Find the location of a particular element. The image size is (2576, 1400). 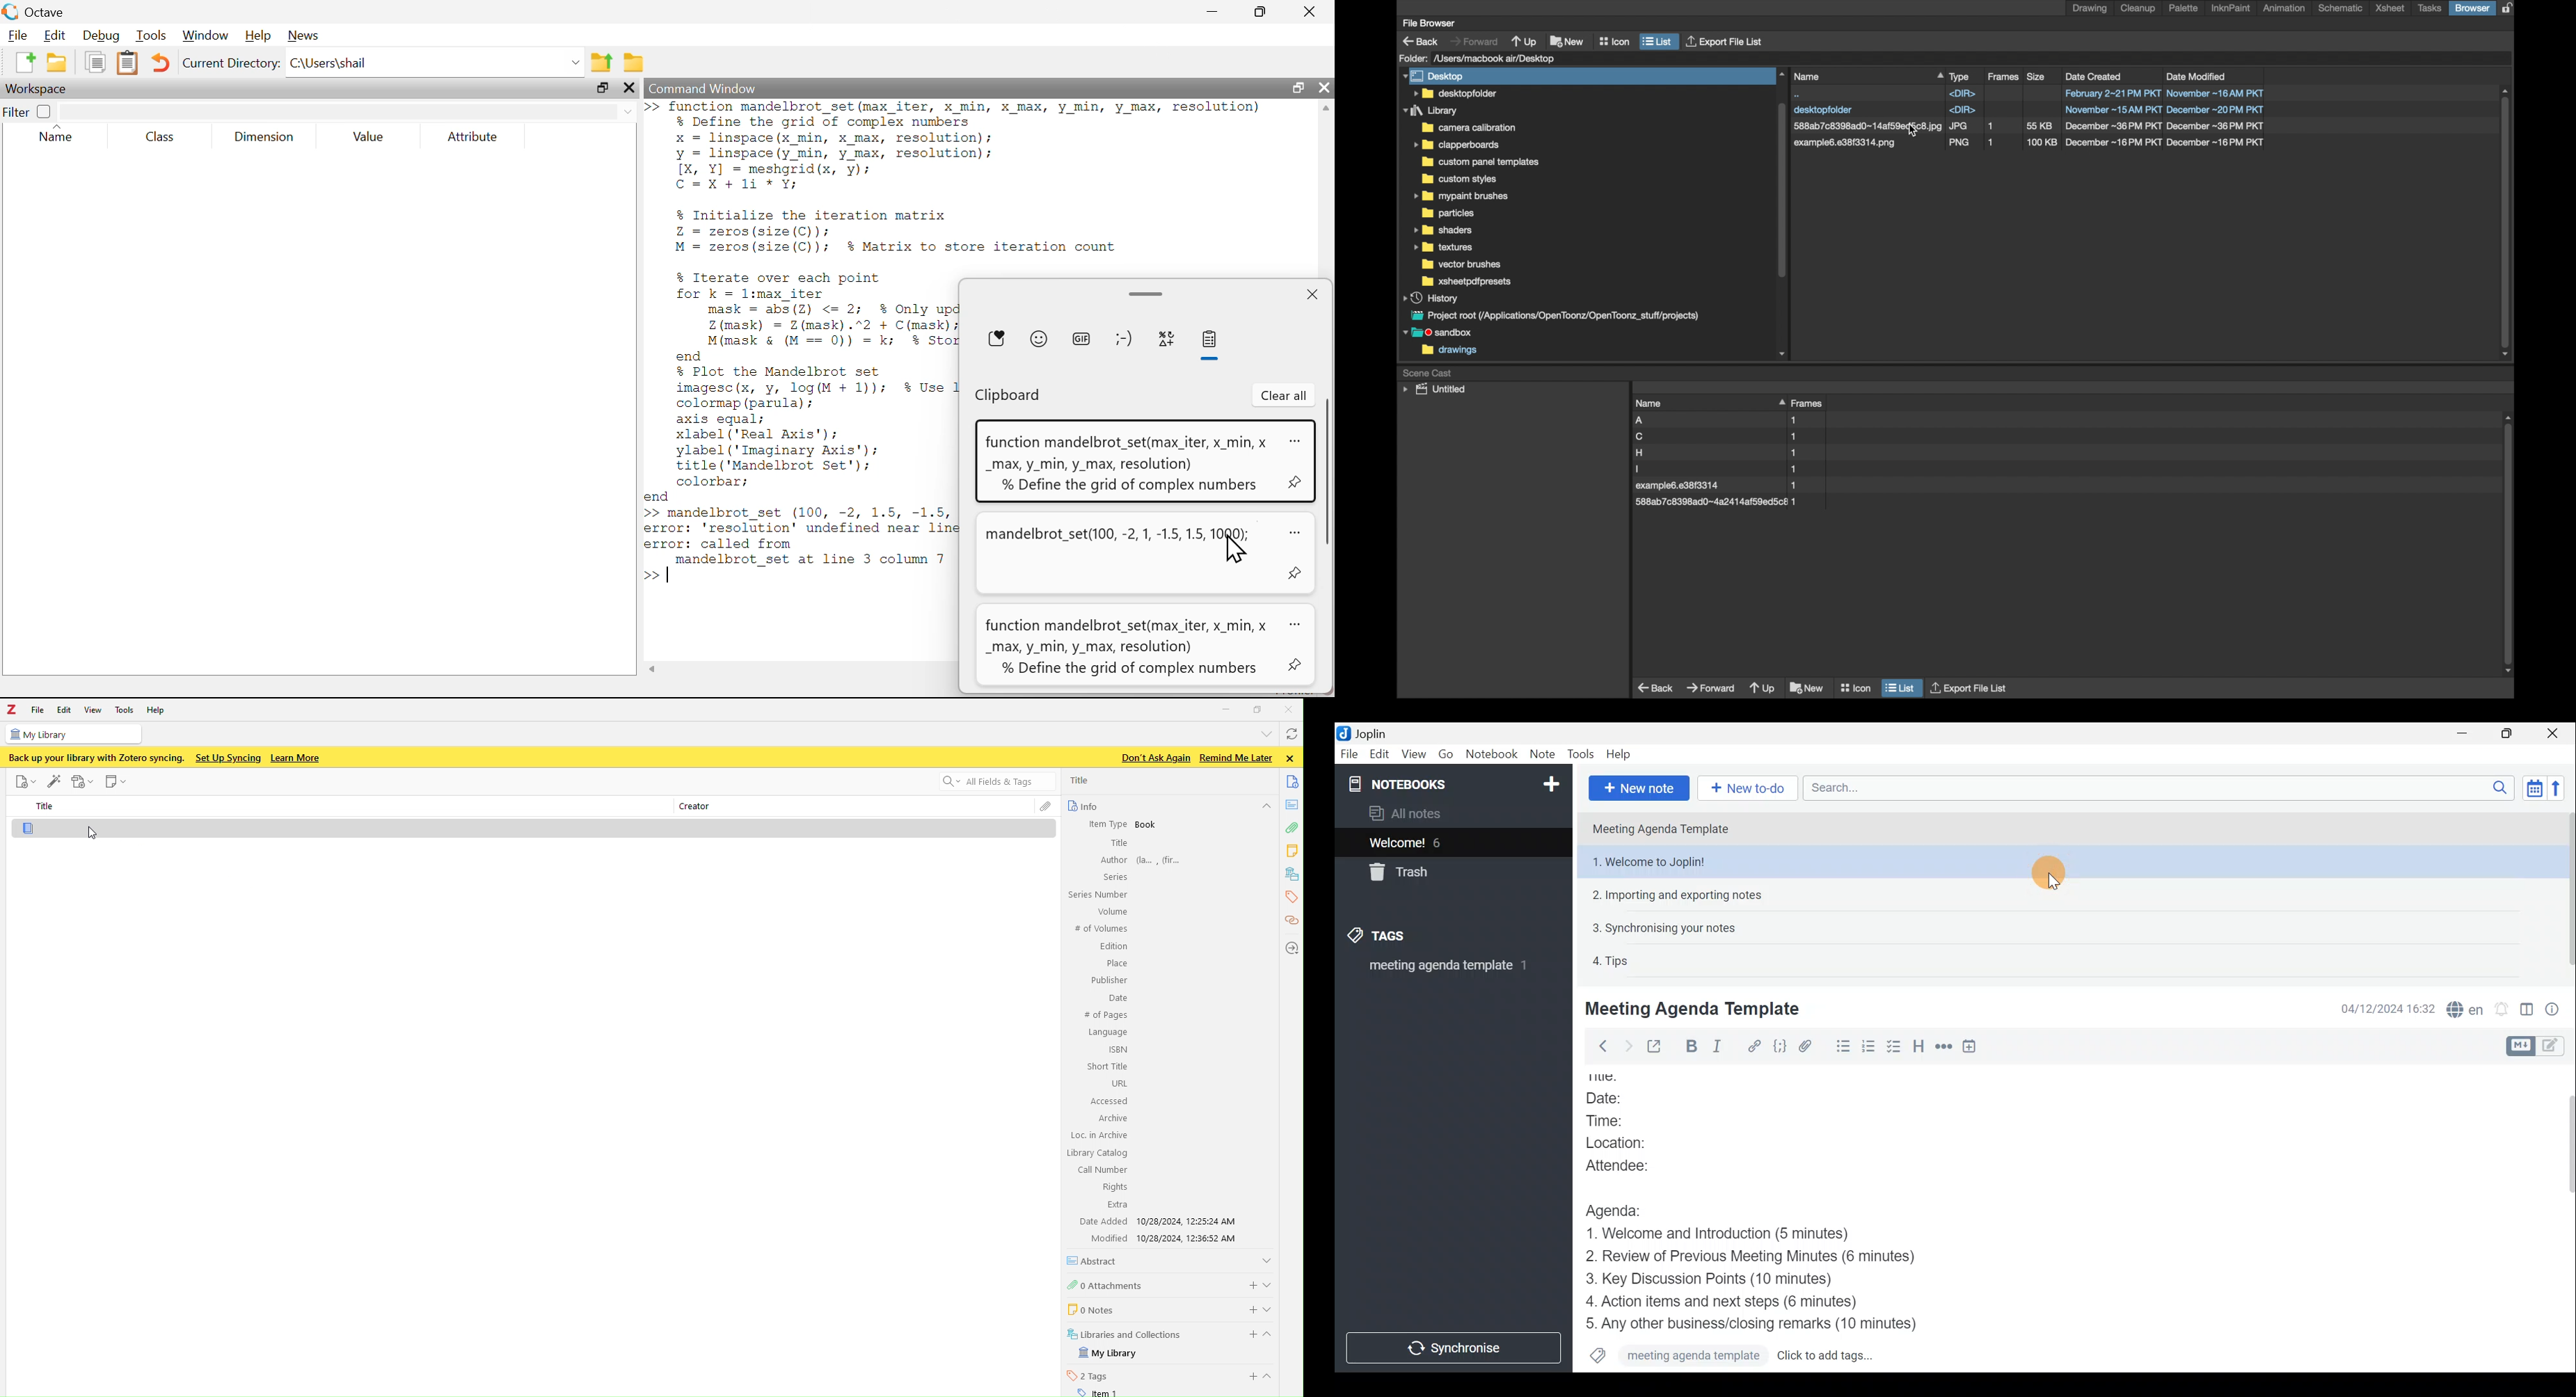

maximize is located at coordinates (602, 89).